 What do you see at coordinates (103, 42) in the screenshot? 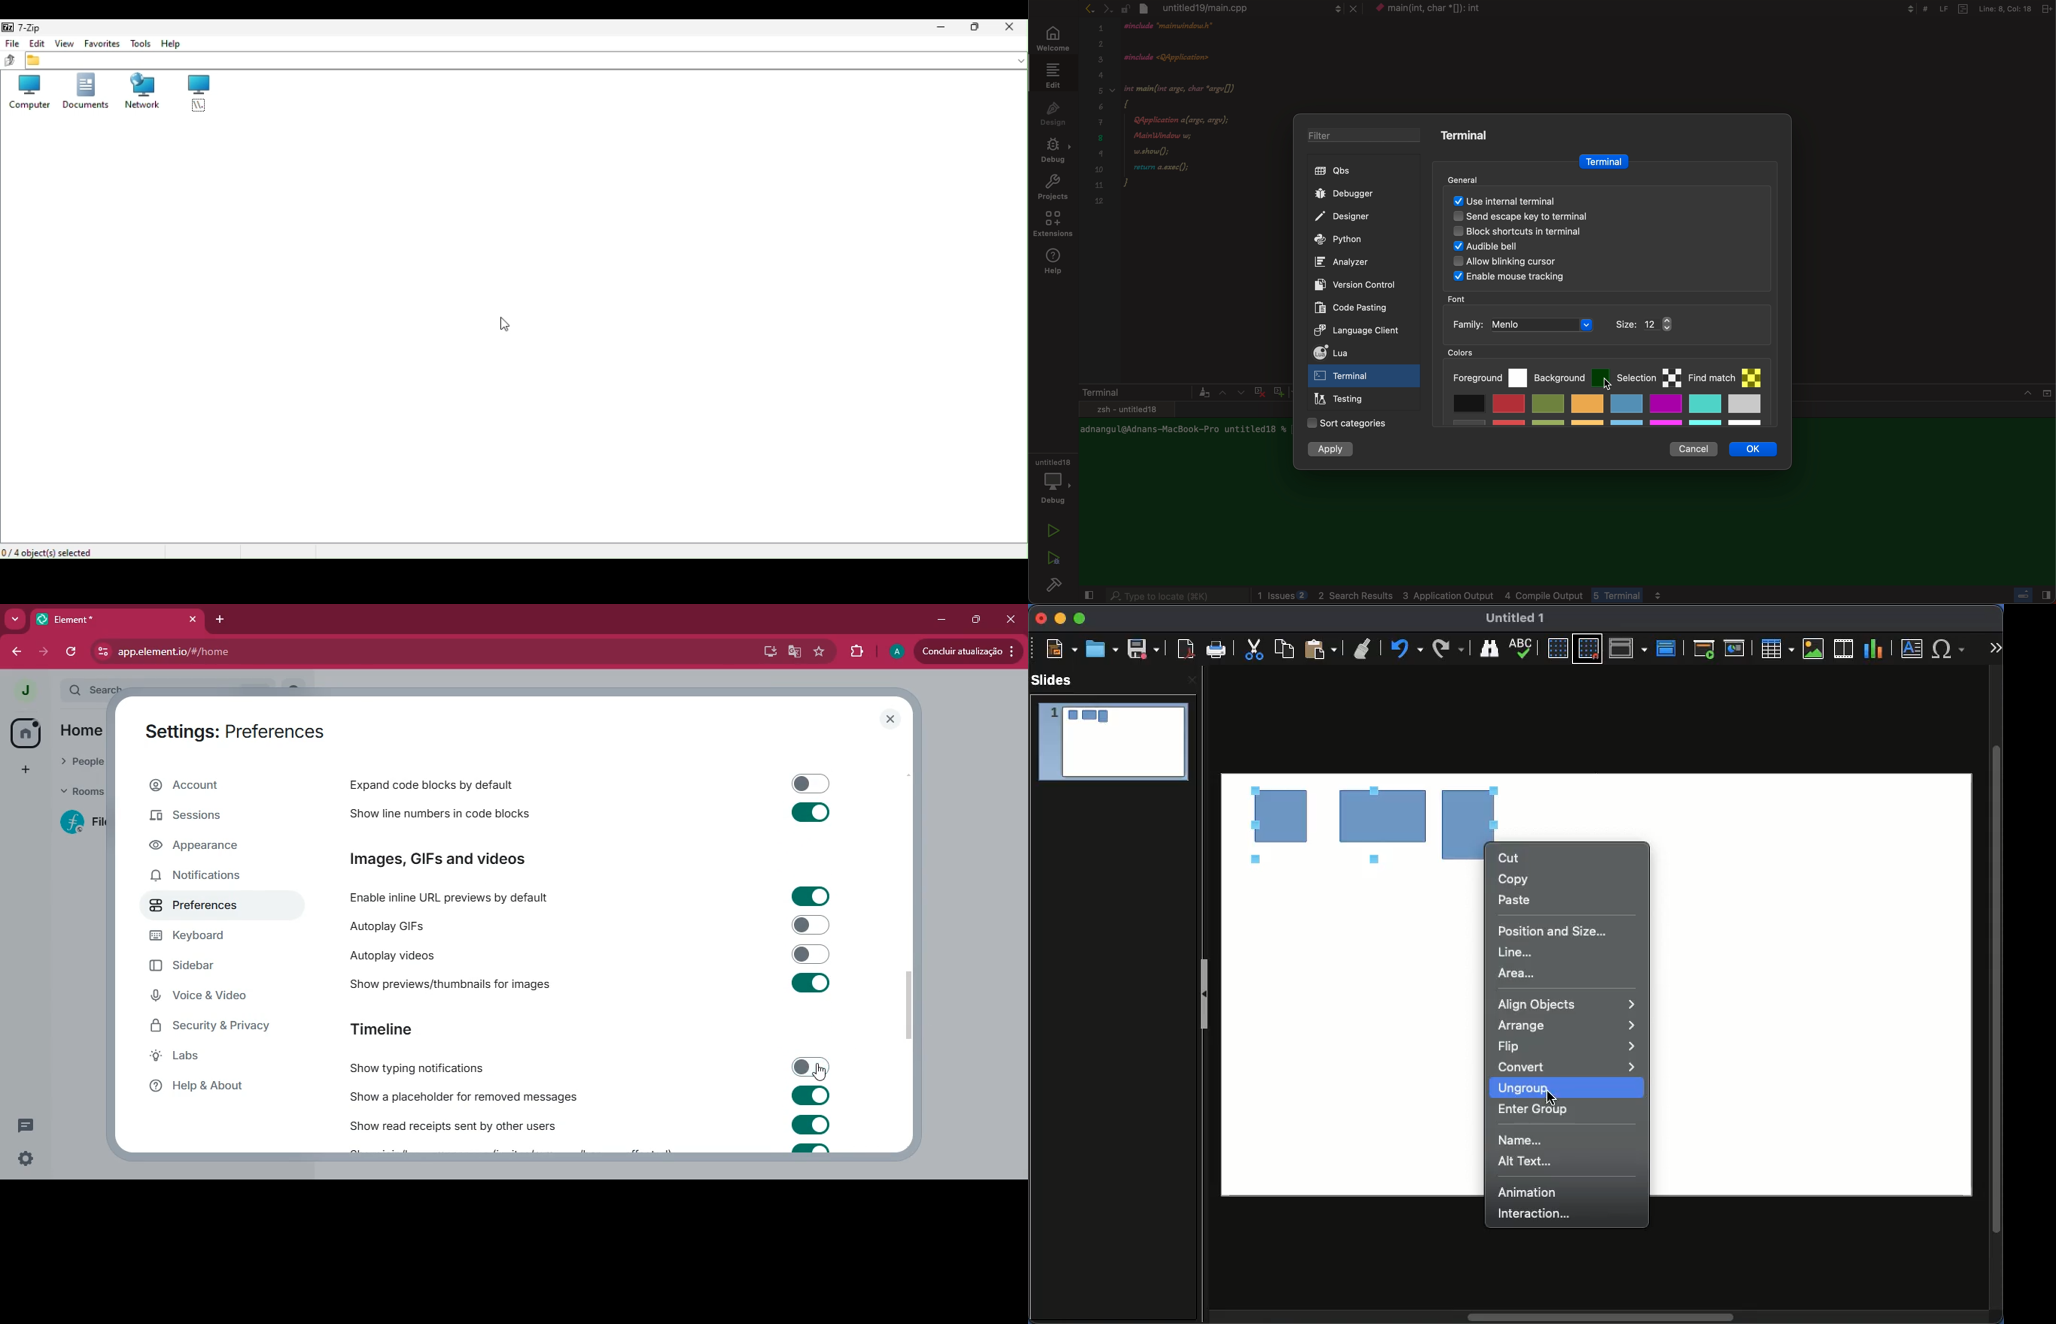
I see `Favourite` at bounding box center [103, 42].